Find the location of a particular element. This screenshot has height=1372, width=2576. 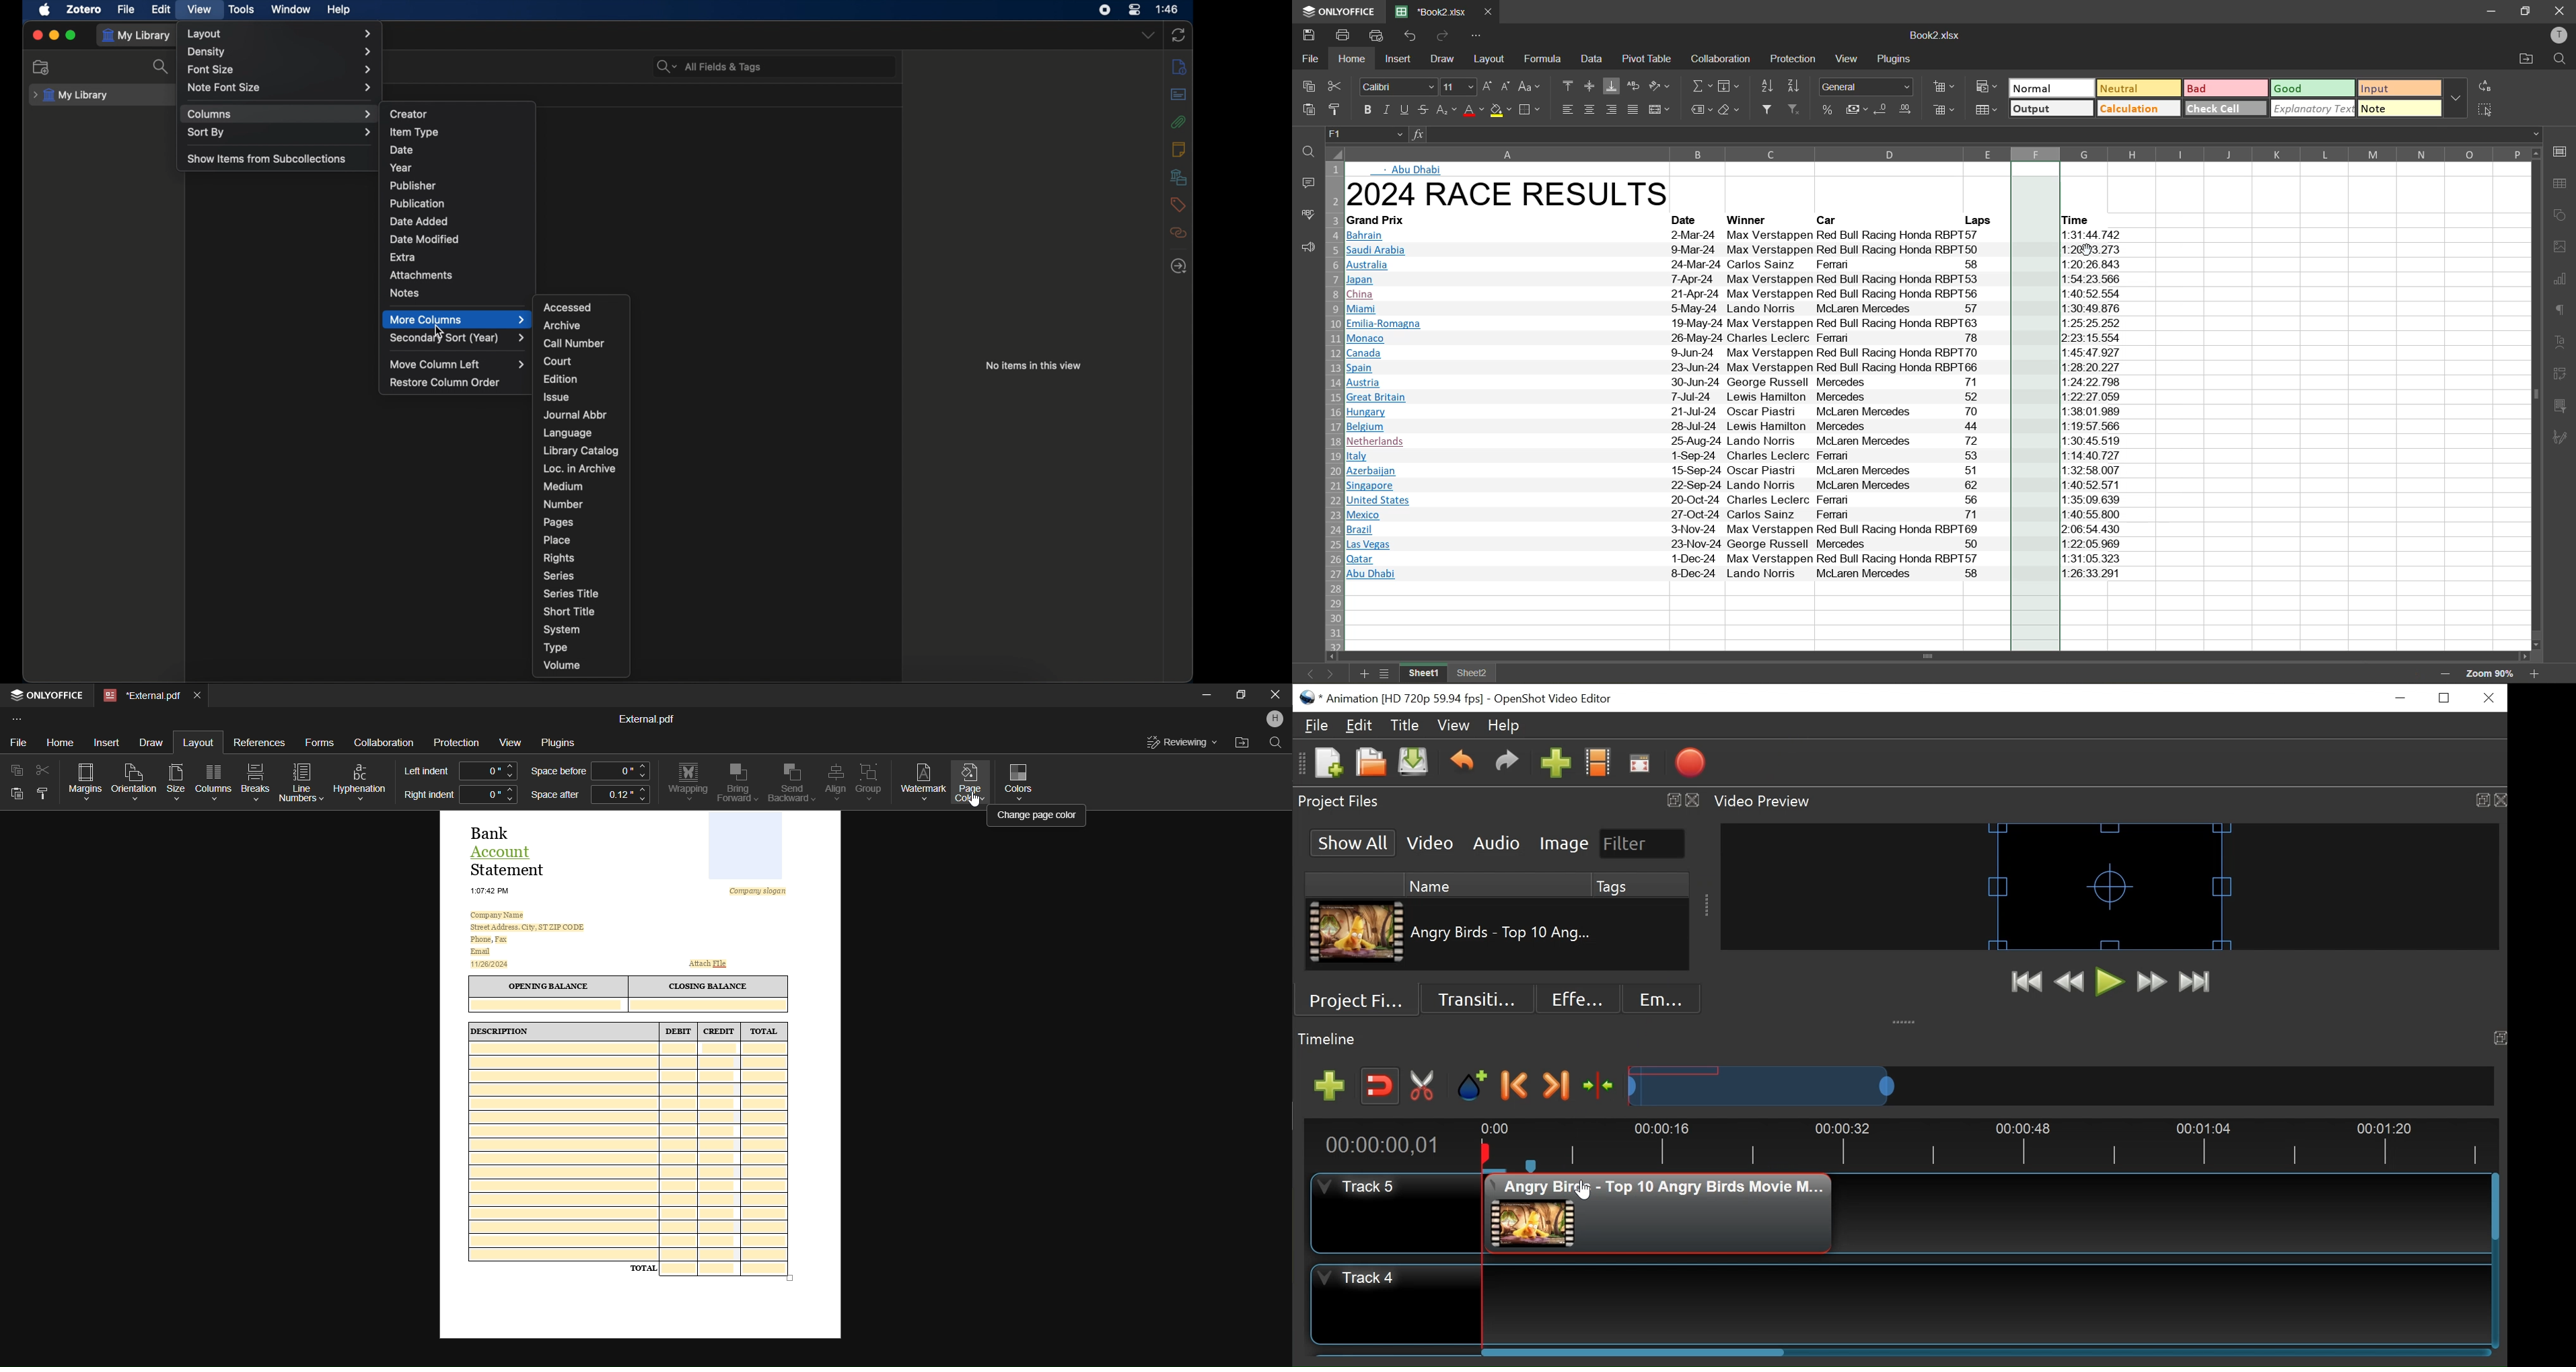

11:35:09.639 is located at coordinates (2094, 500).